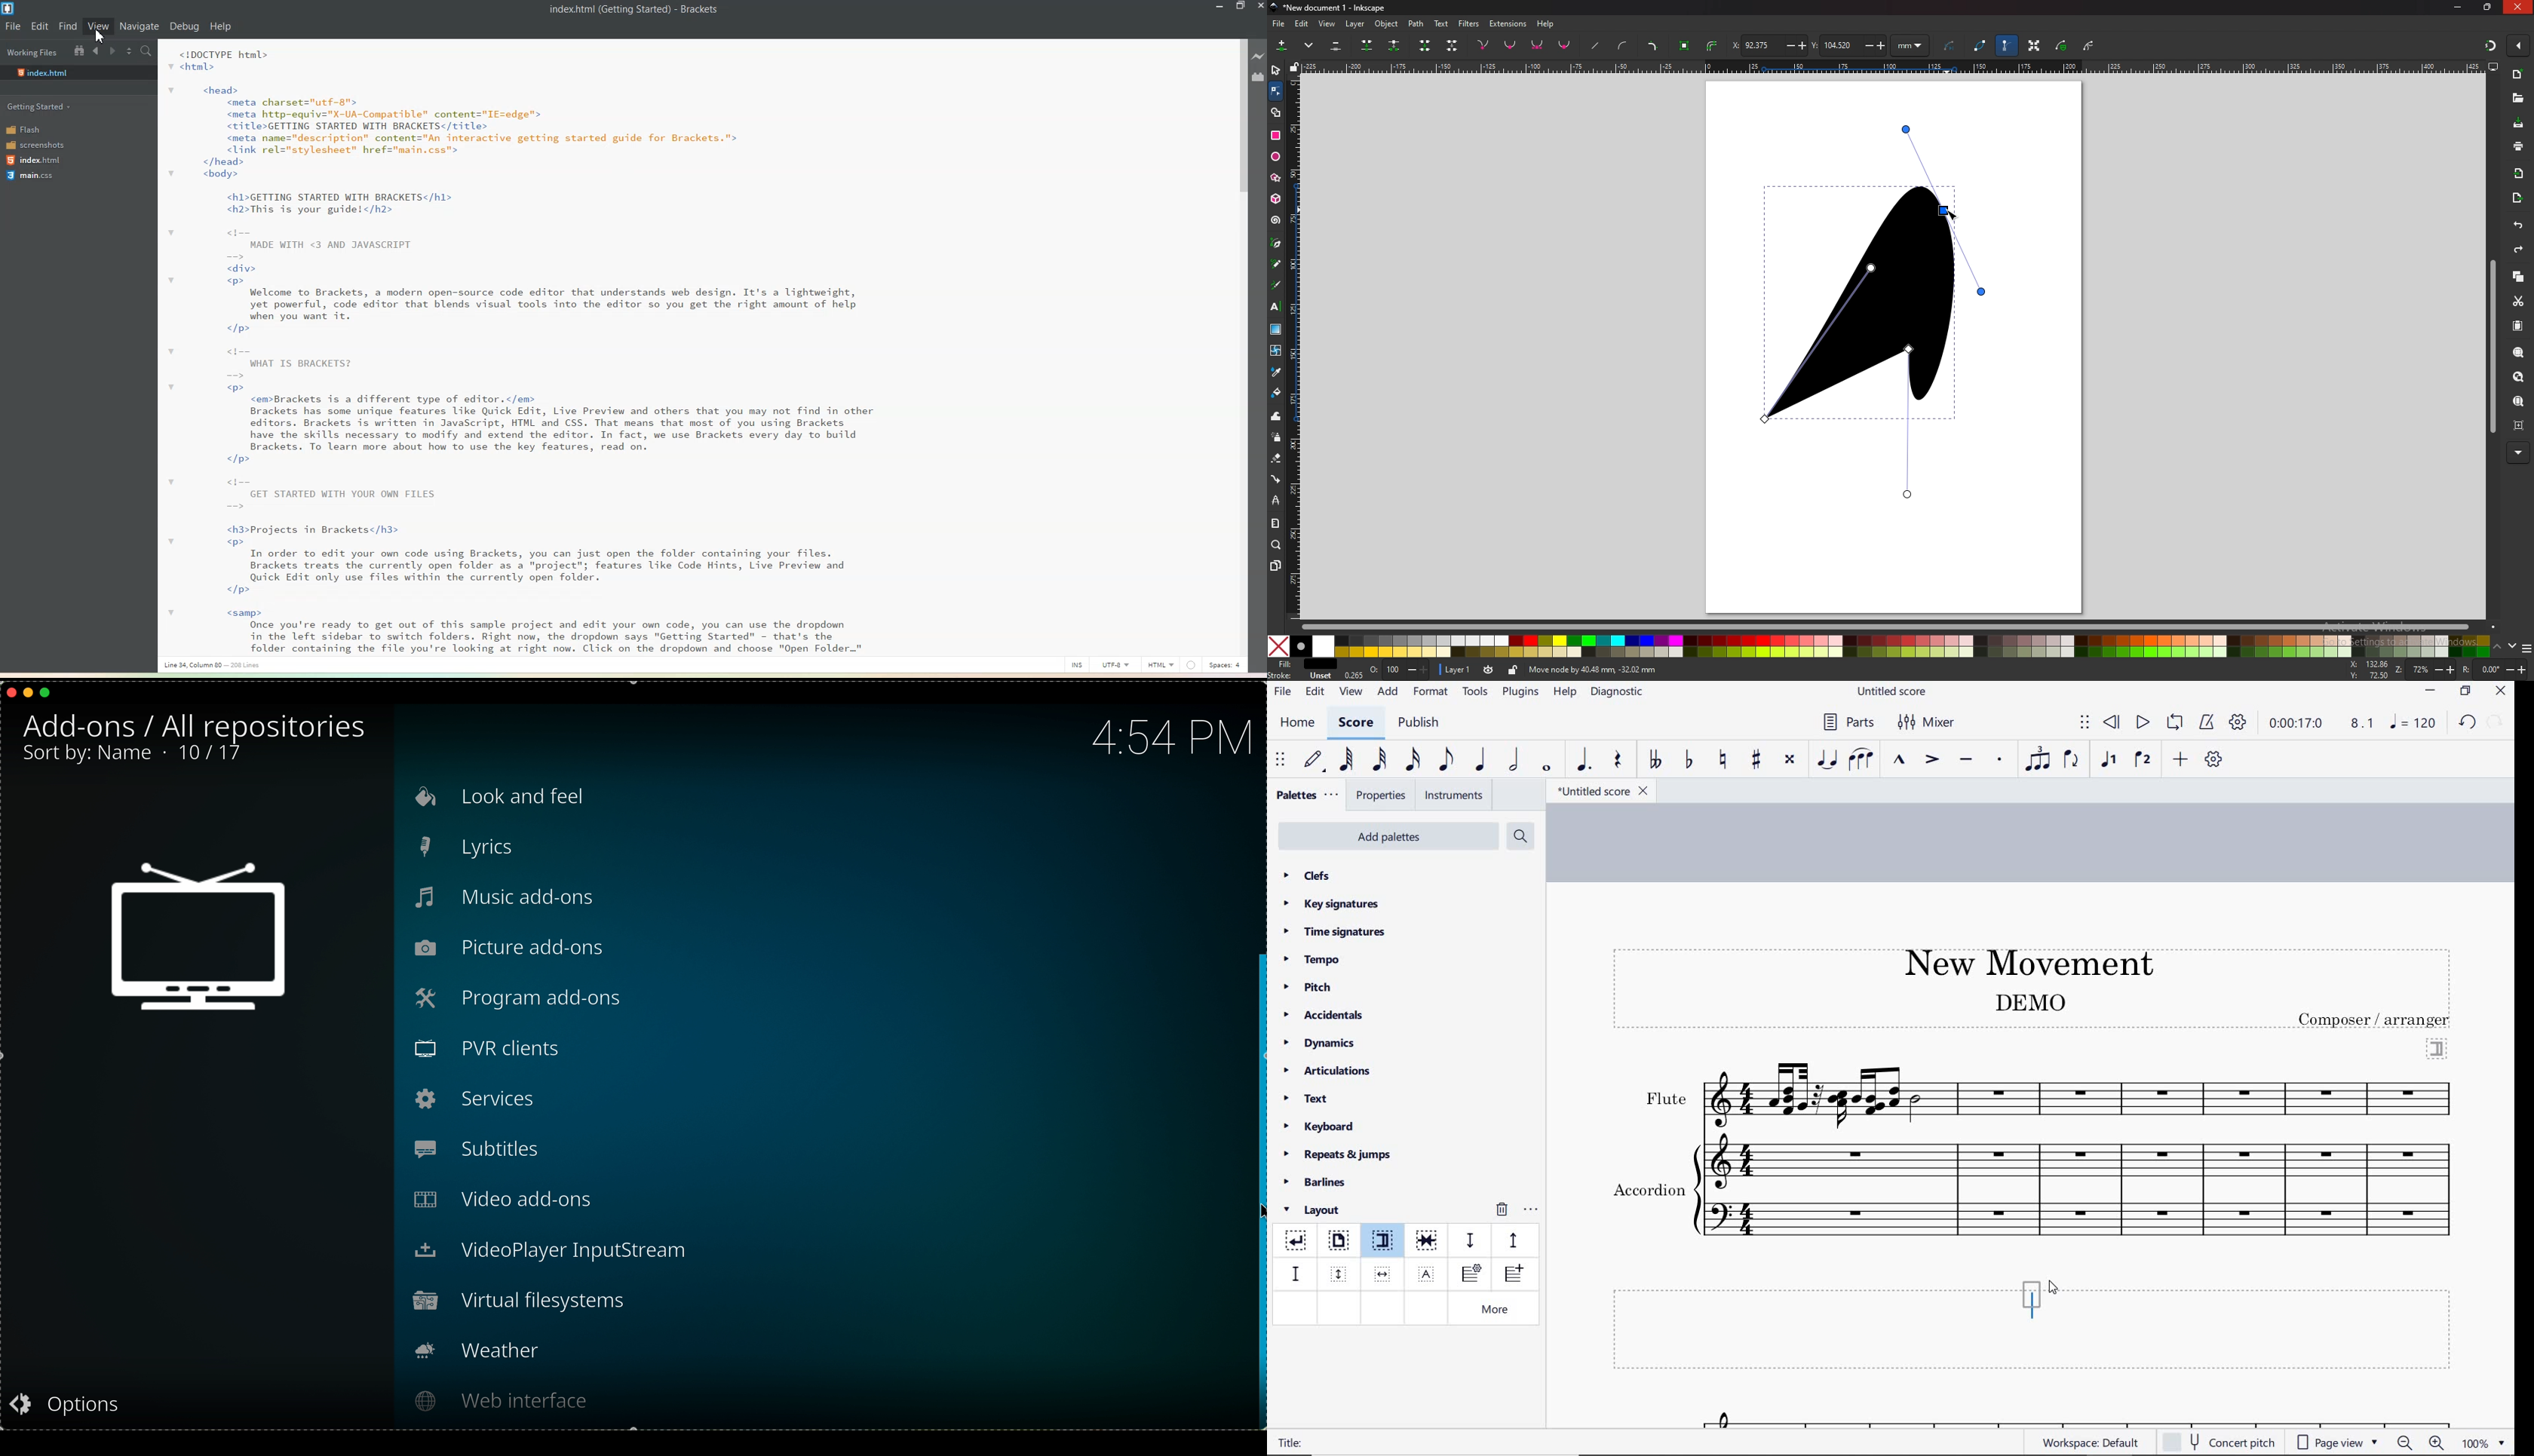  Describe the element at coordinates (201, 944) in the screenshot. I see `tv icon` at that location.